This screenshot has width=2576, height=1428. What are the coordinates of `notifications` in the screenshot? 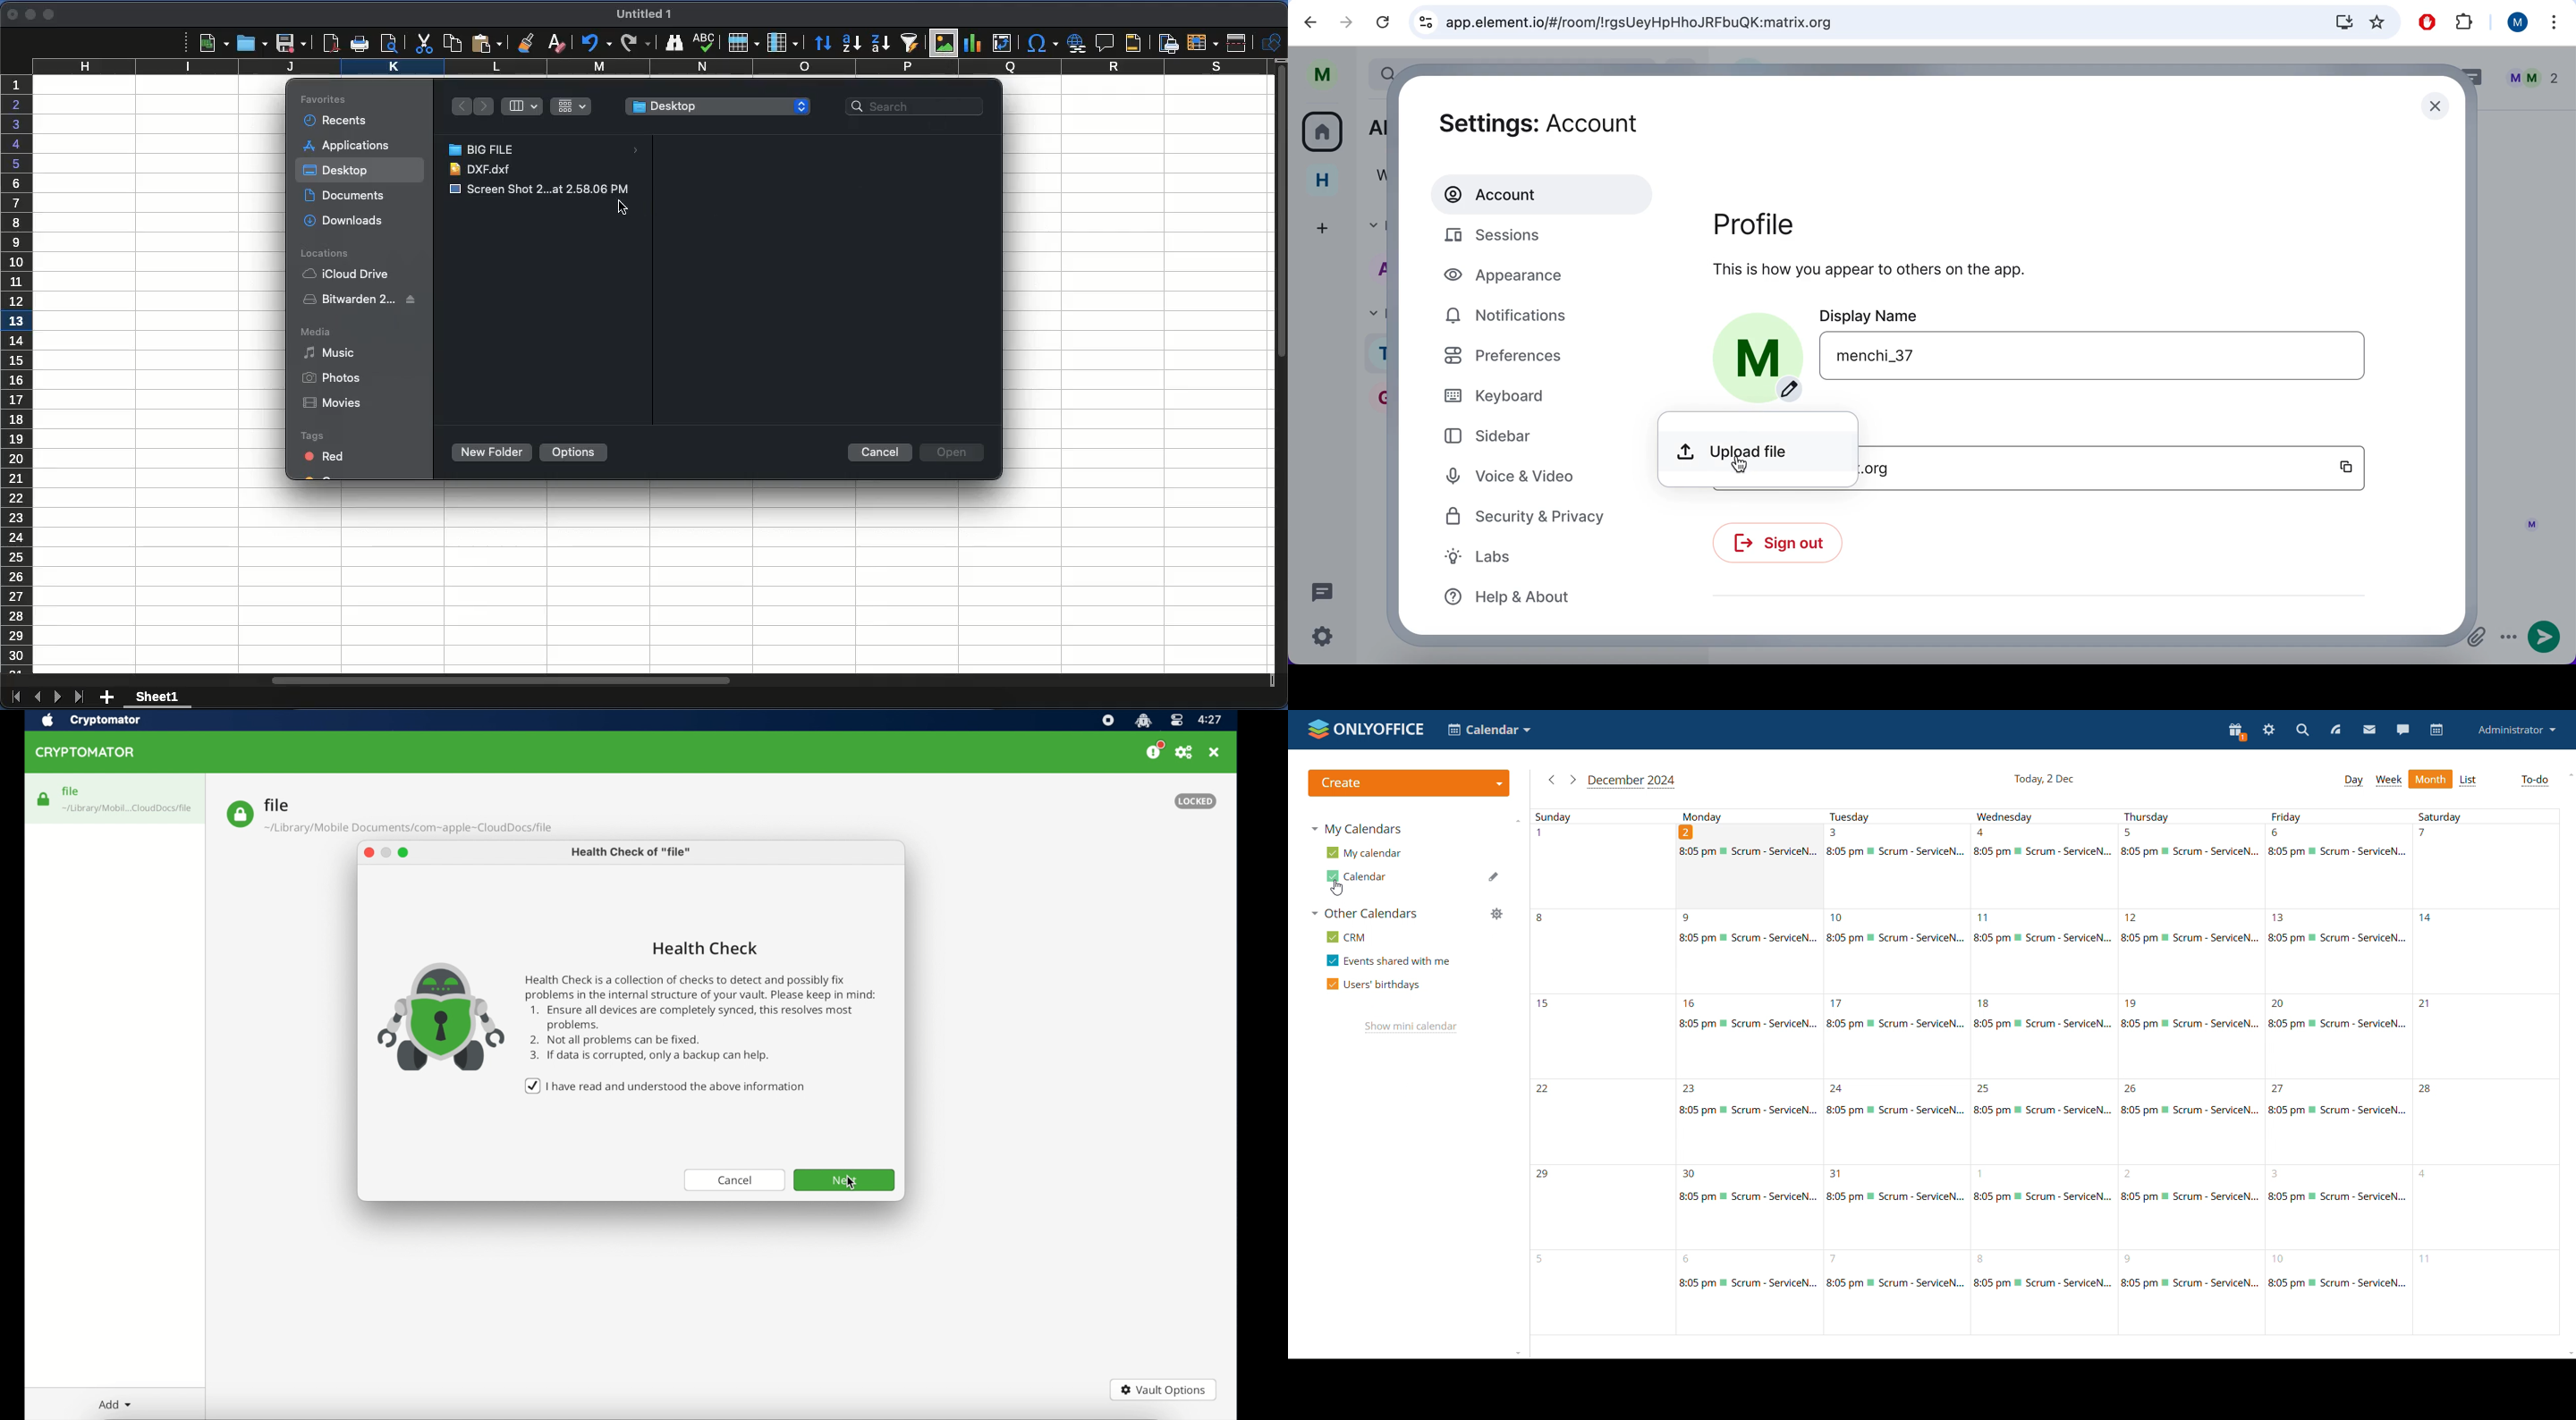 It's located at (1526, 318).